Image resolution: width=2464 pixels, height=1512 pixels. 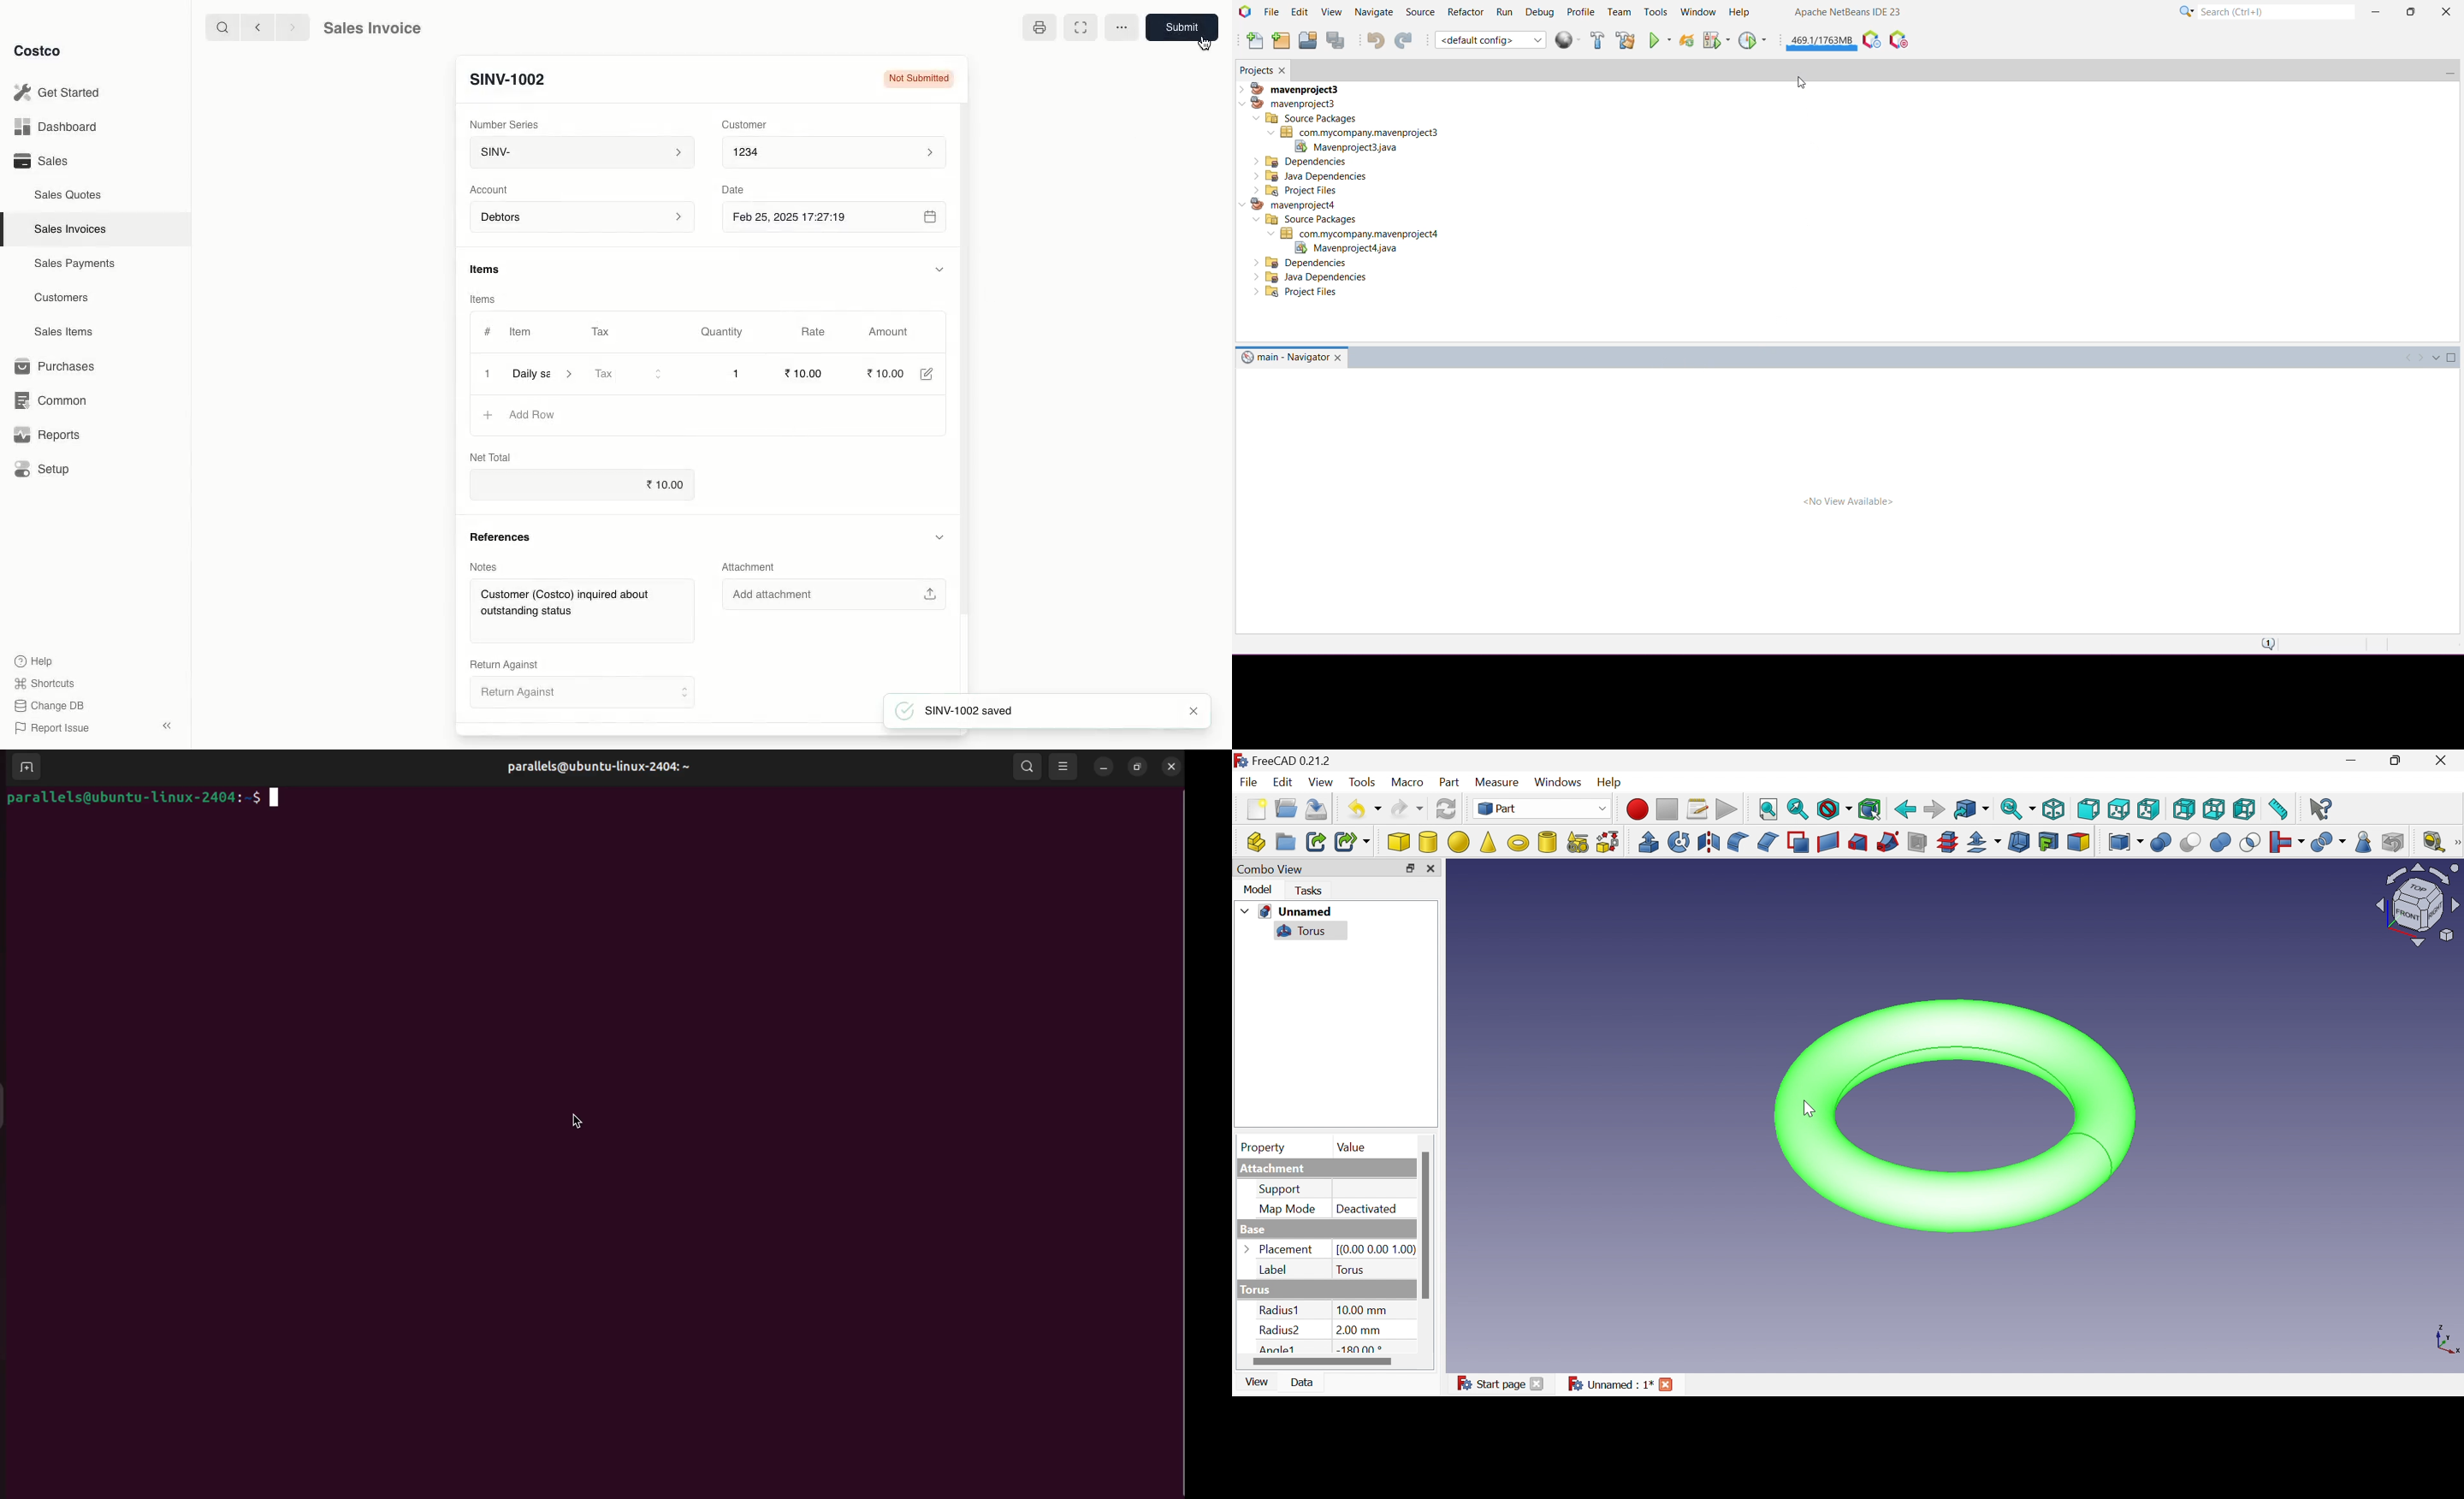 I want to click on Change DB, so click(x=50, y=705).